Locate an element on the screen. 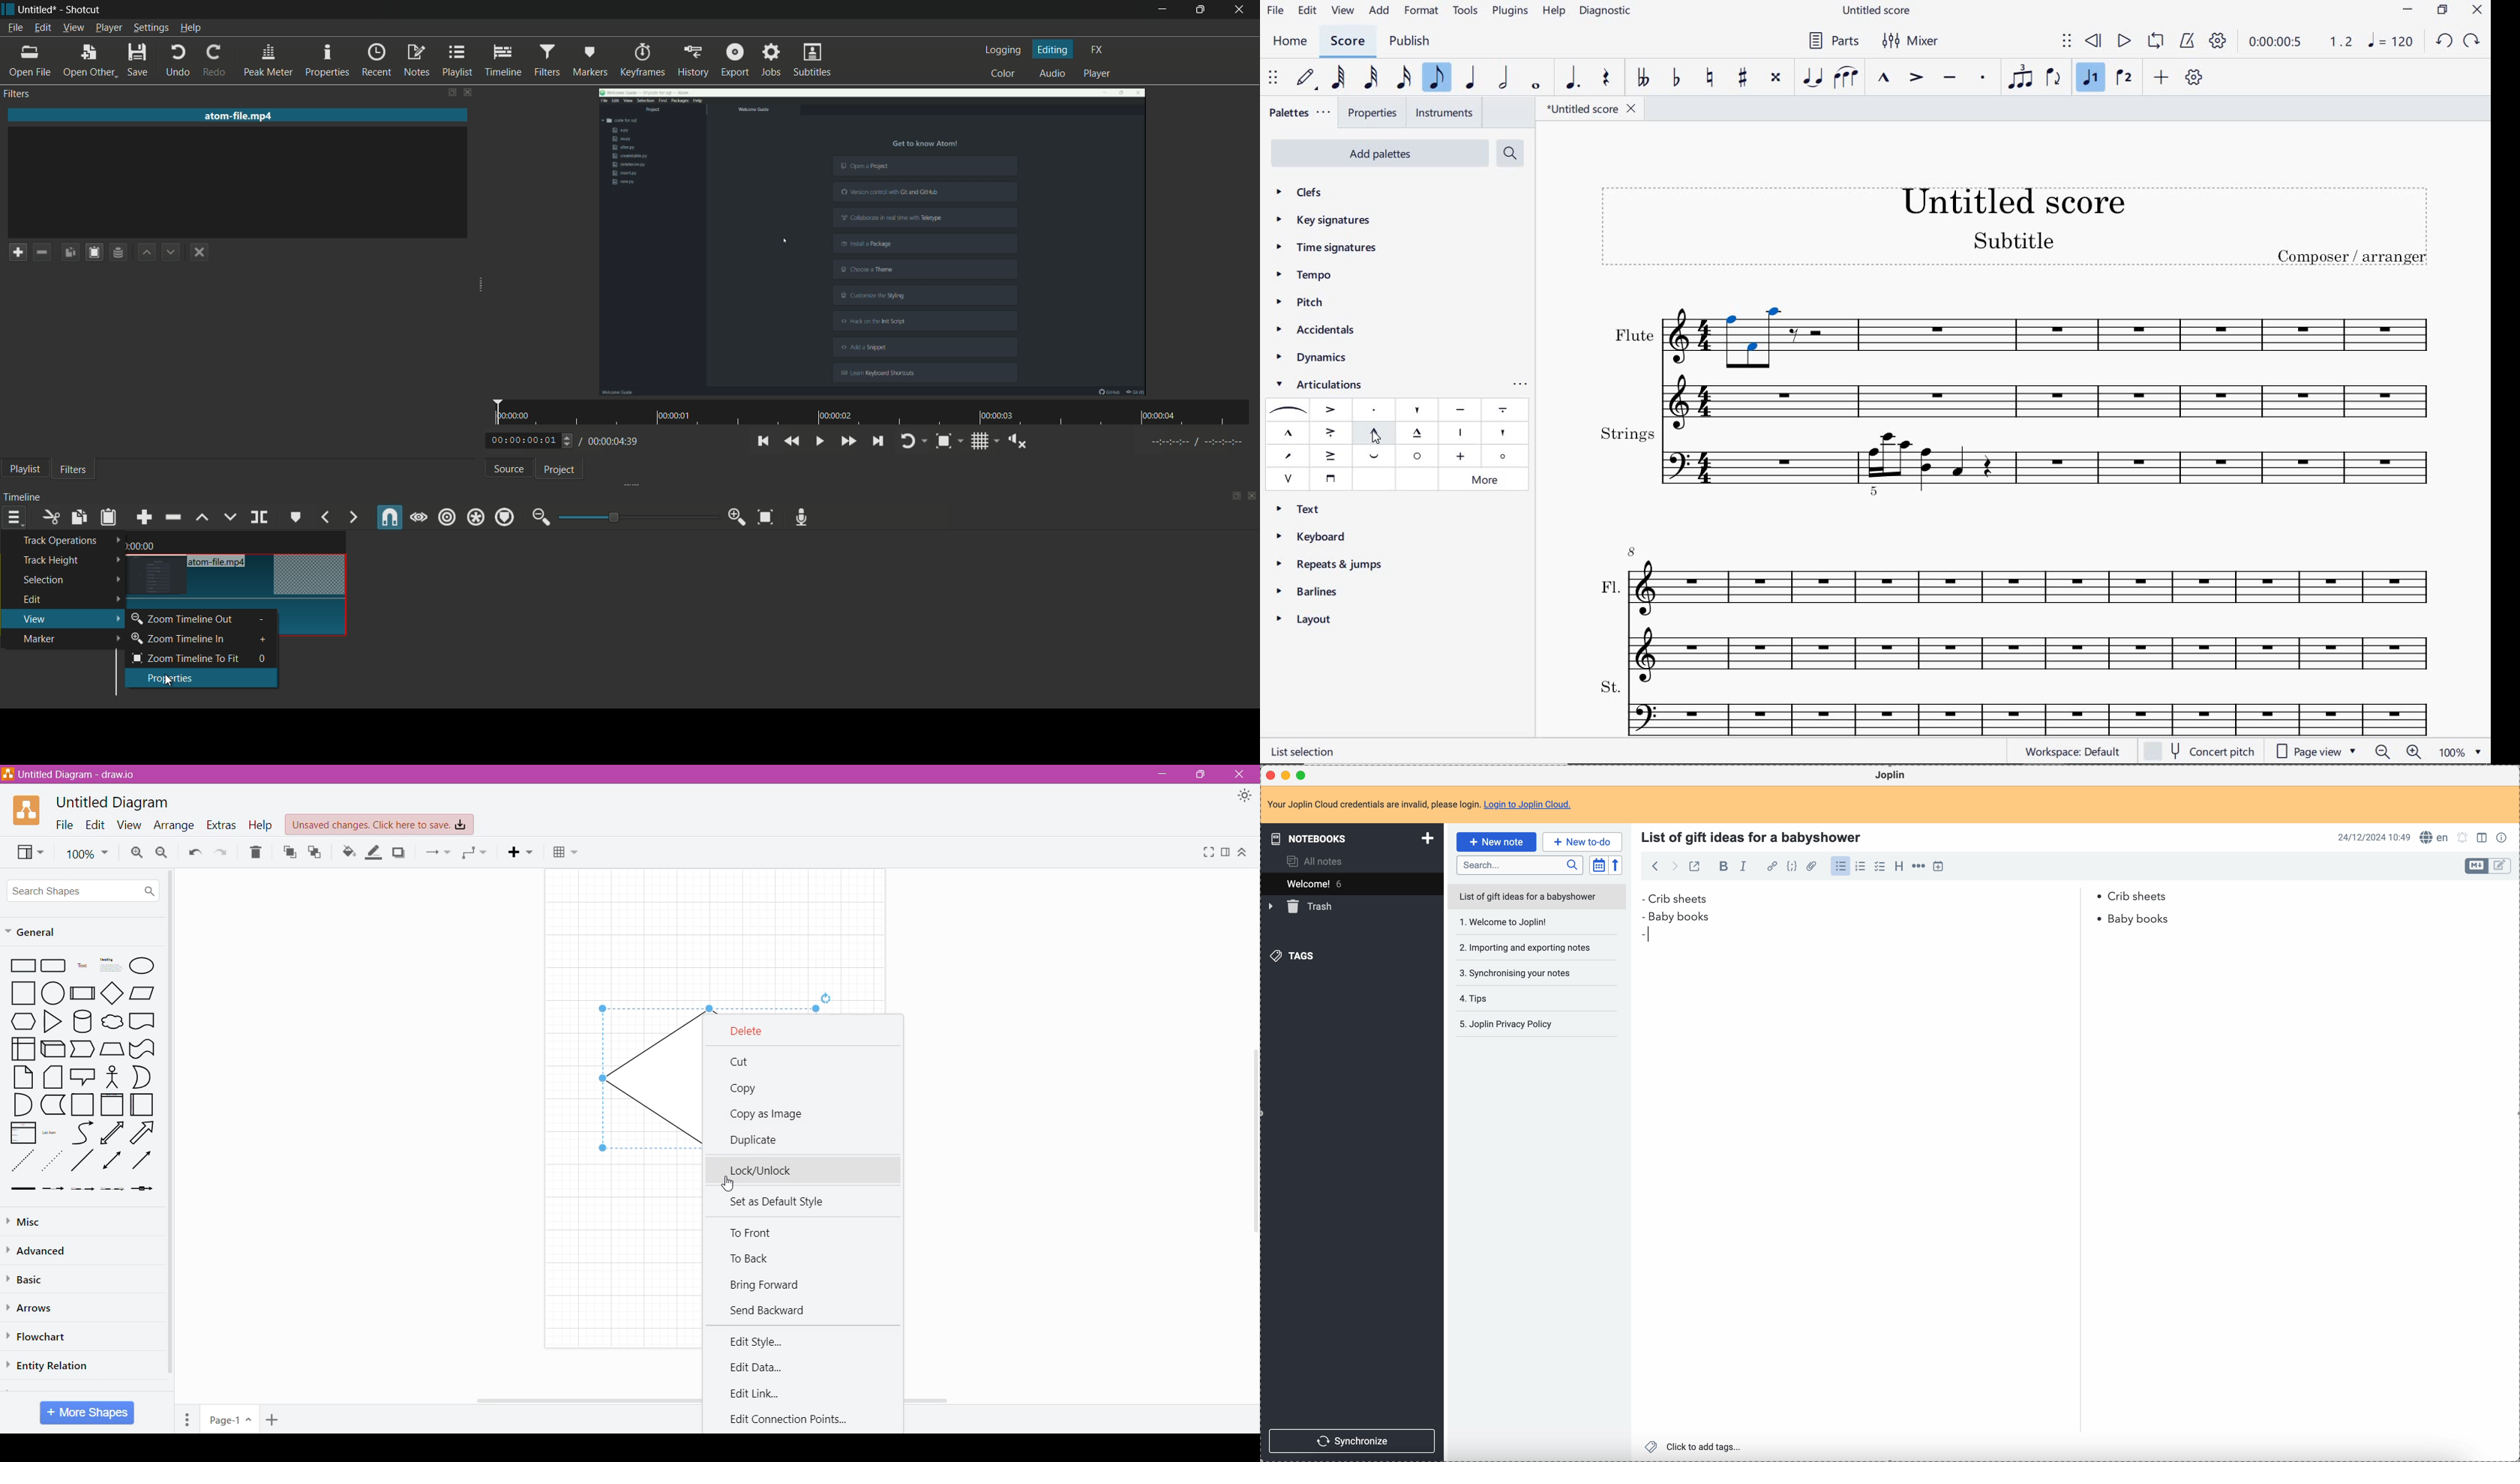 Image resolution: width=2520 pixels, height=1484 pixels. spell checker is located at coordinates (2435, 838).